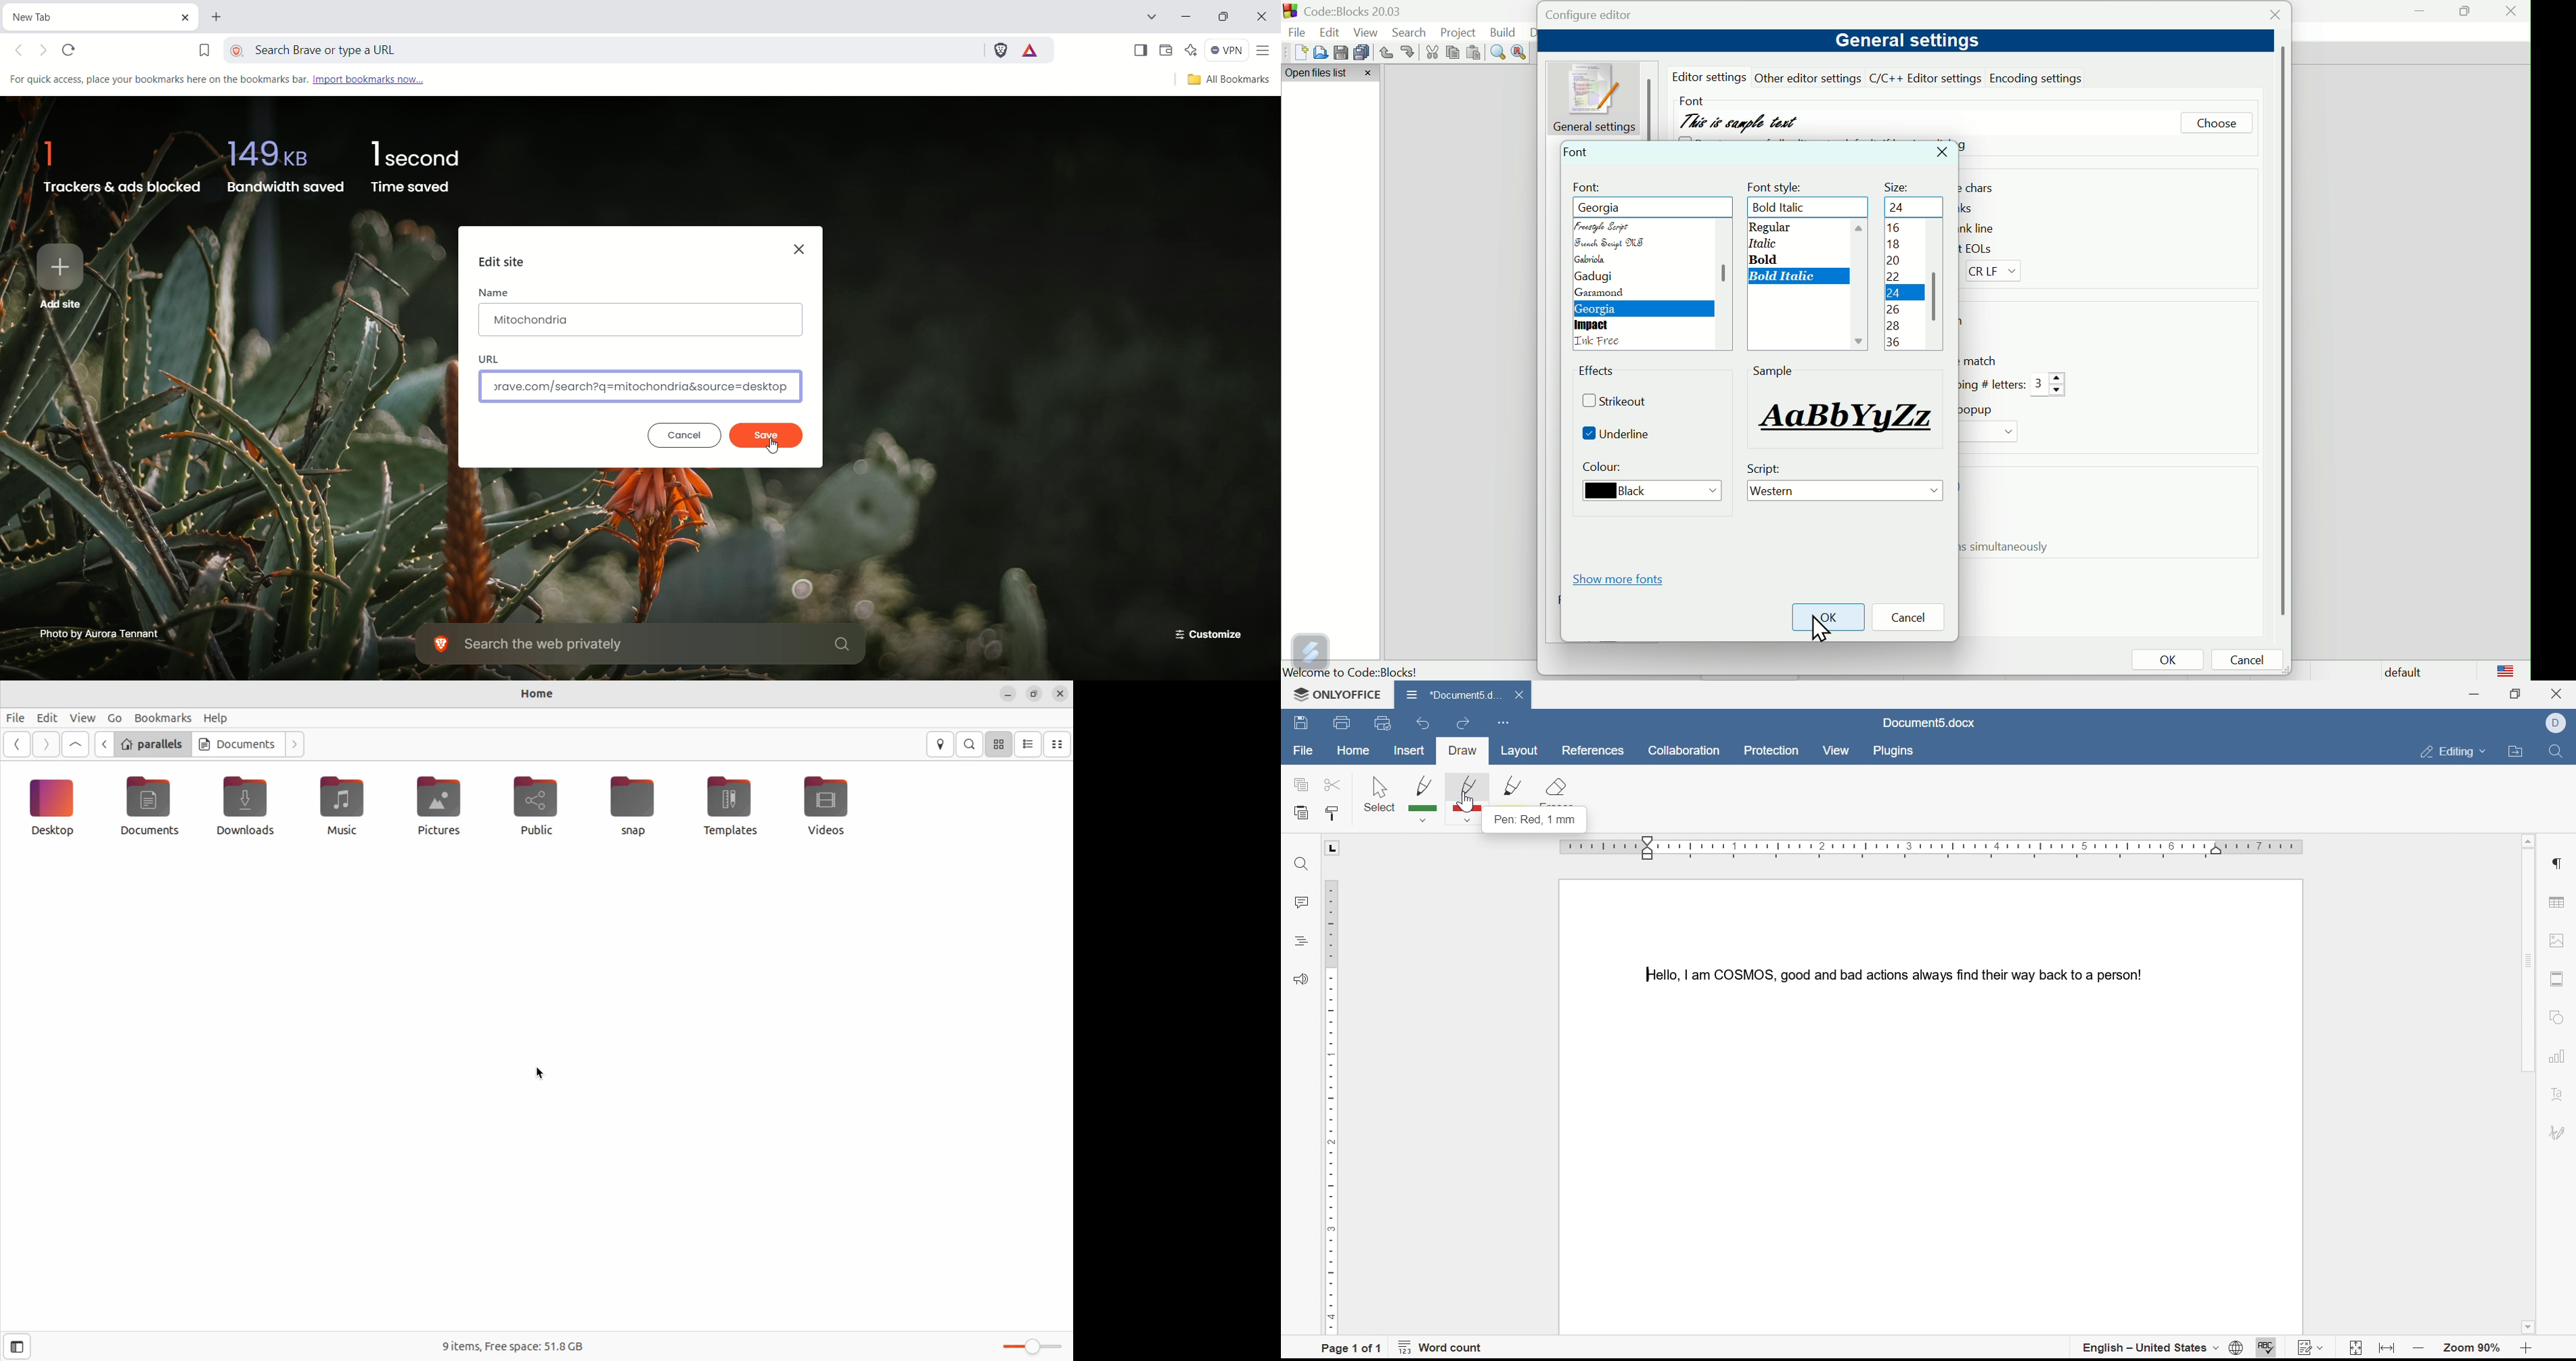 This screenshot has height=1372, width=2576. What do you see at coordinates (101, 632) in the screenshot?
I see `Photo by Aurora Tennant` at bounding box center [101, 632].